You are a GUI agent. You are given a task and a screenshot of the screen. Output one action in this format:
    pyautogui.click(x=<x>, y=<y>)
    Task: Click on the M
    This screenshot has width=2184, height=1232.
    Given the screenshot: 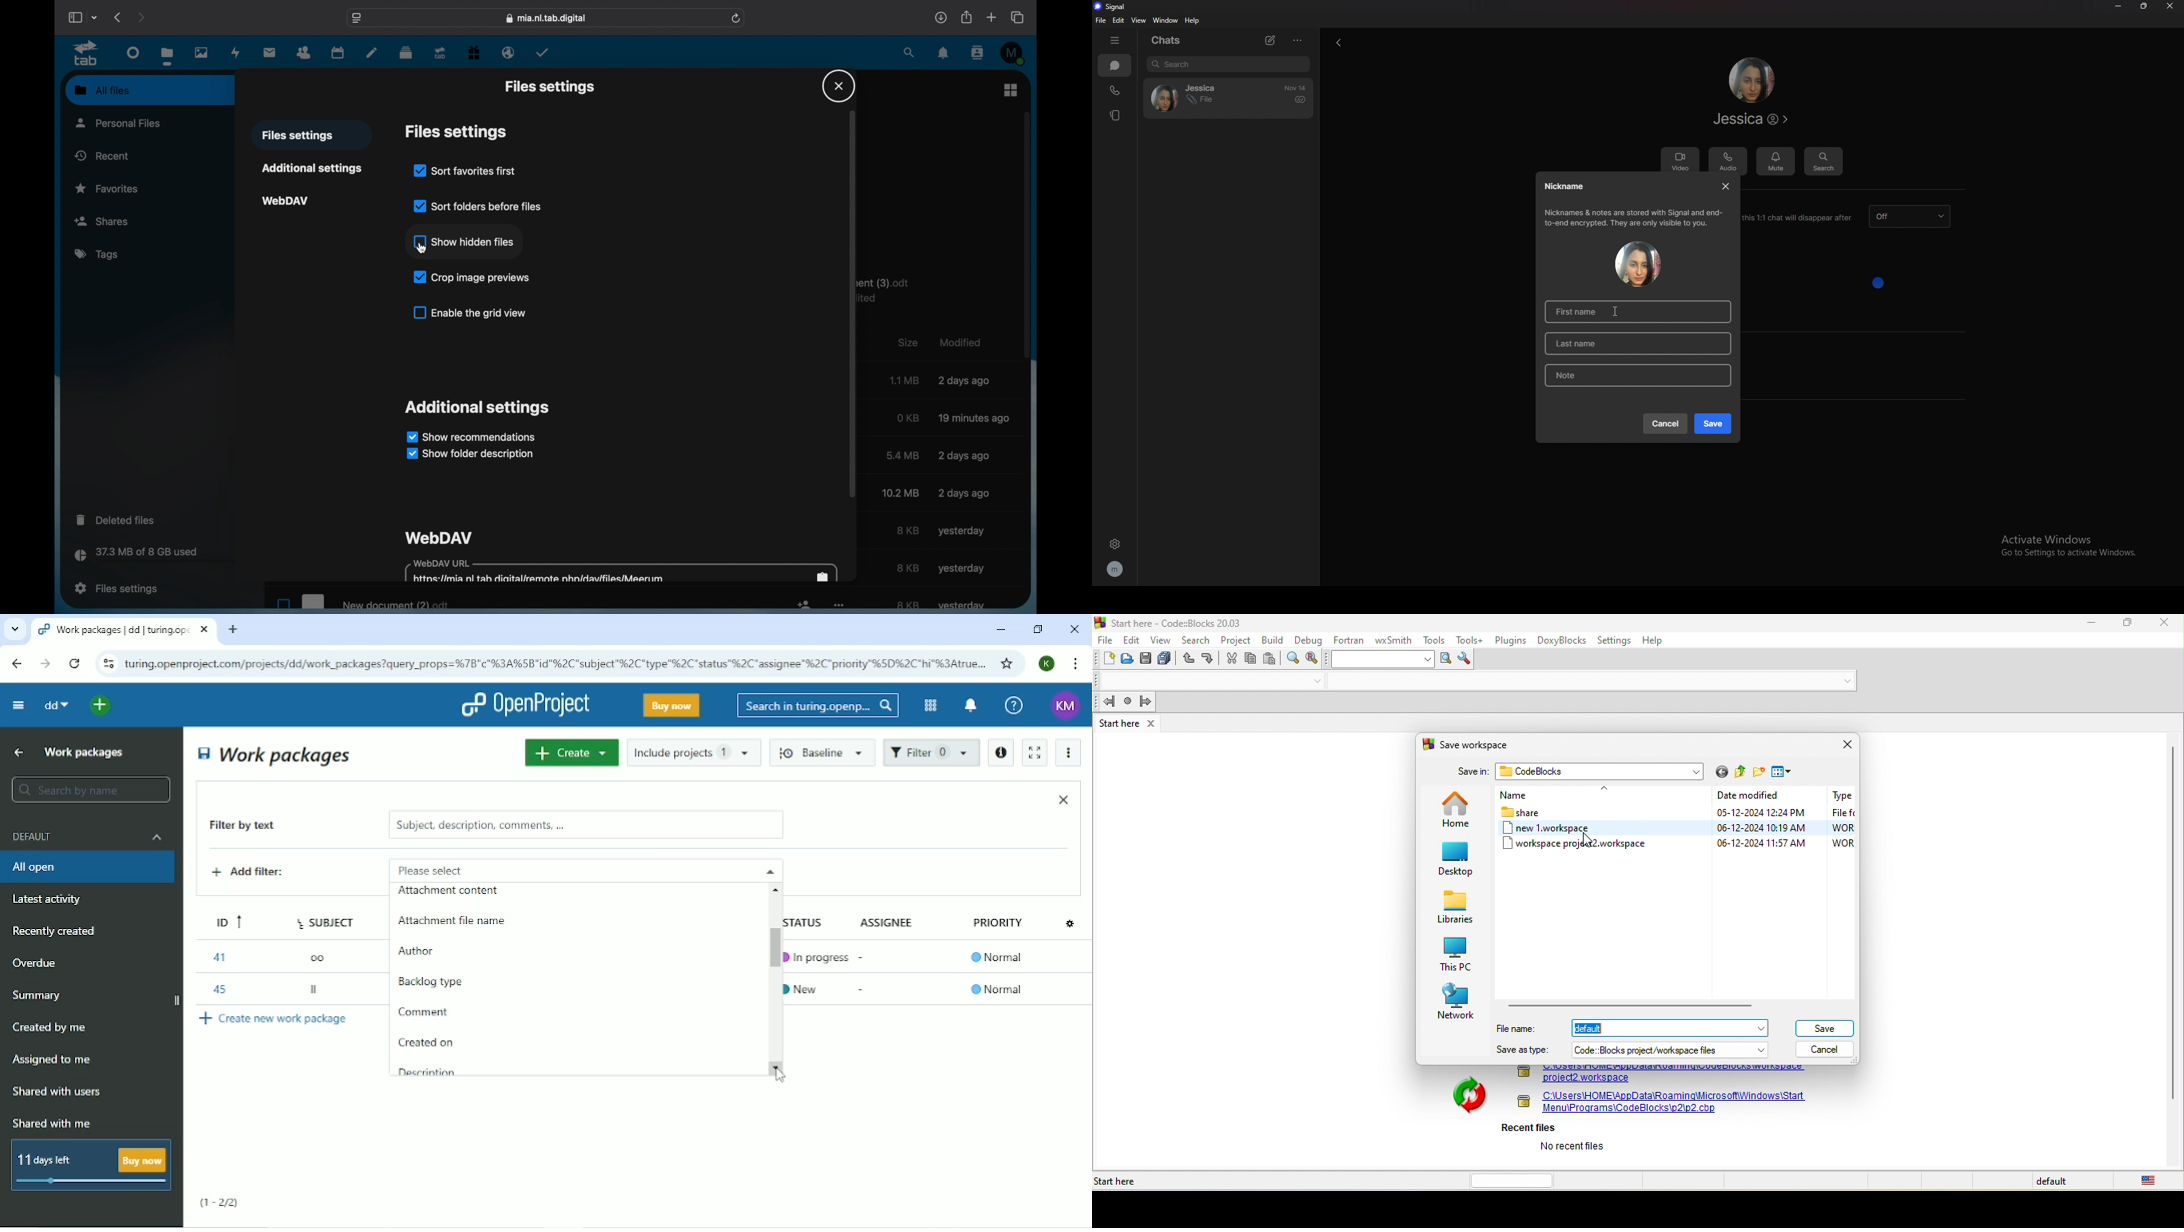 What is the action you would take?
    pyautogui.click(x=1013, y=53)
    